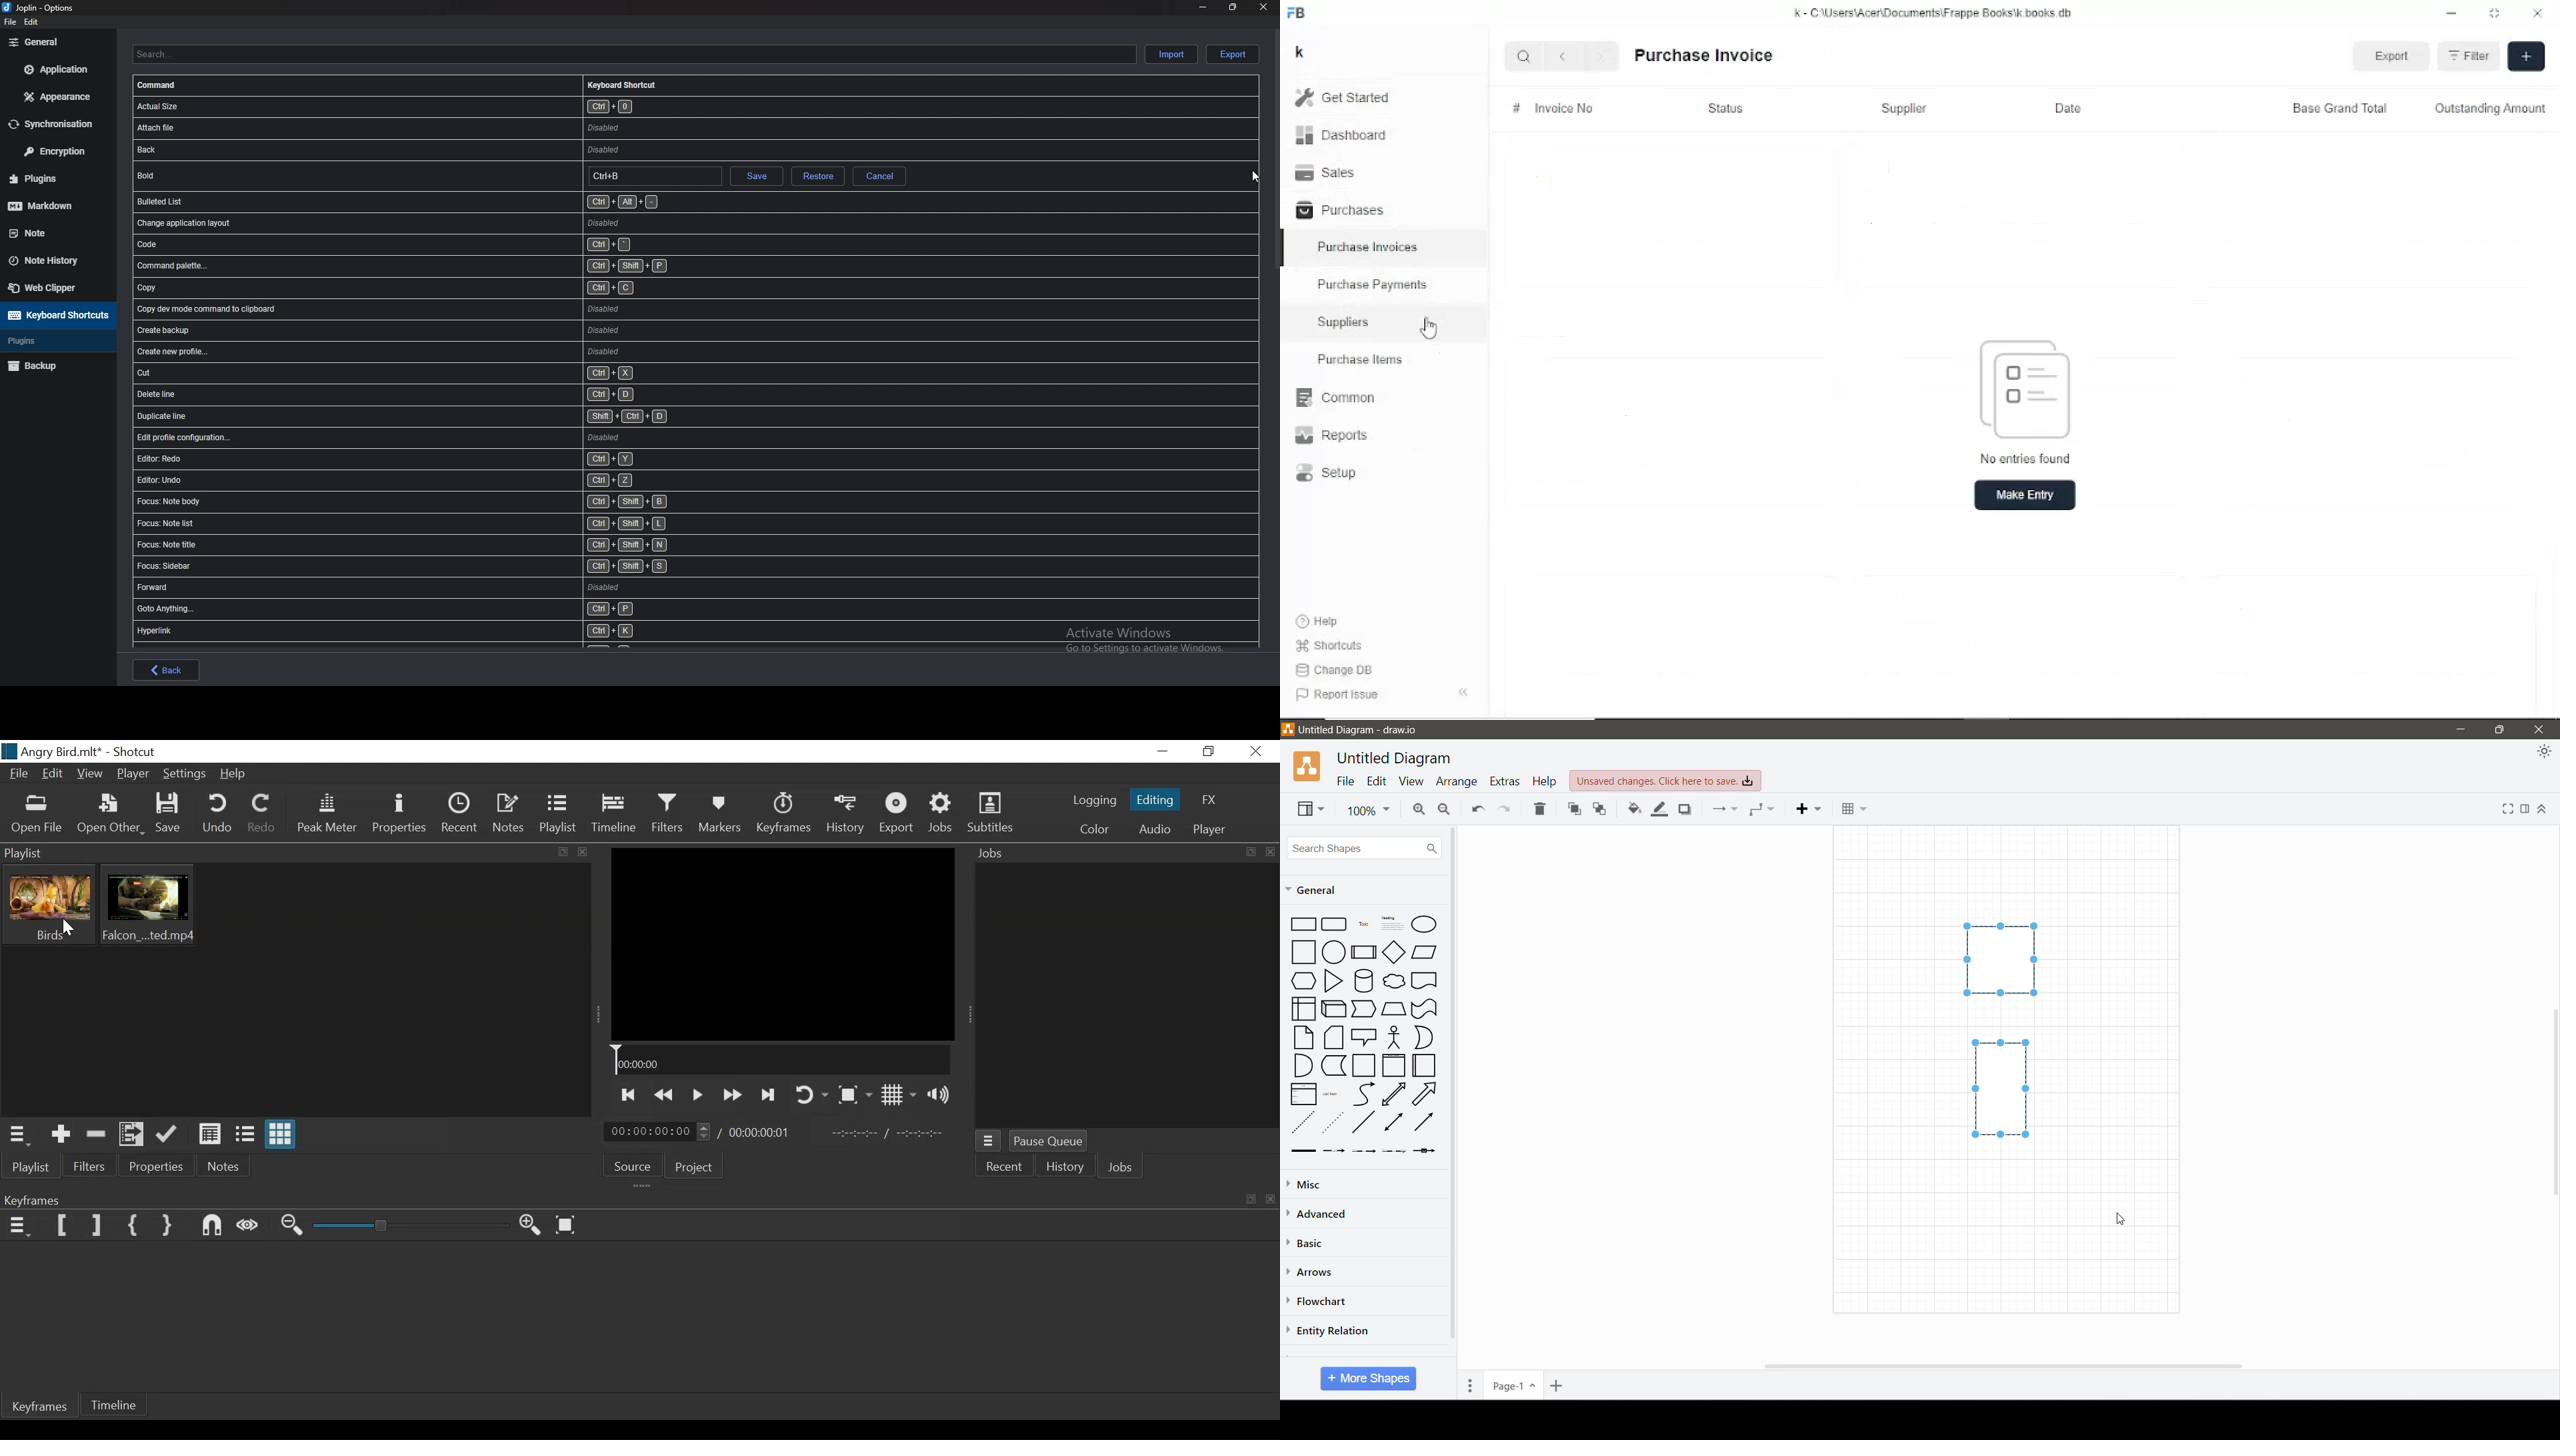 This screenshot has width=2576, height=1456. Describe the element at coordinates (436, 480) in the screenshot. I see `shortcut` at that location.